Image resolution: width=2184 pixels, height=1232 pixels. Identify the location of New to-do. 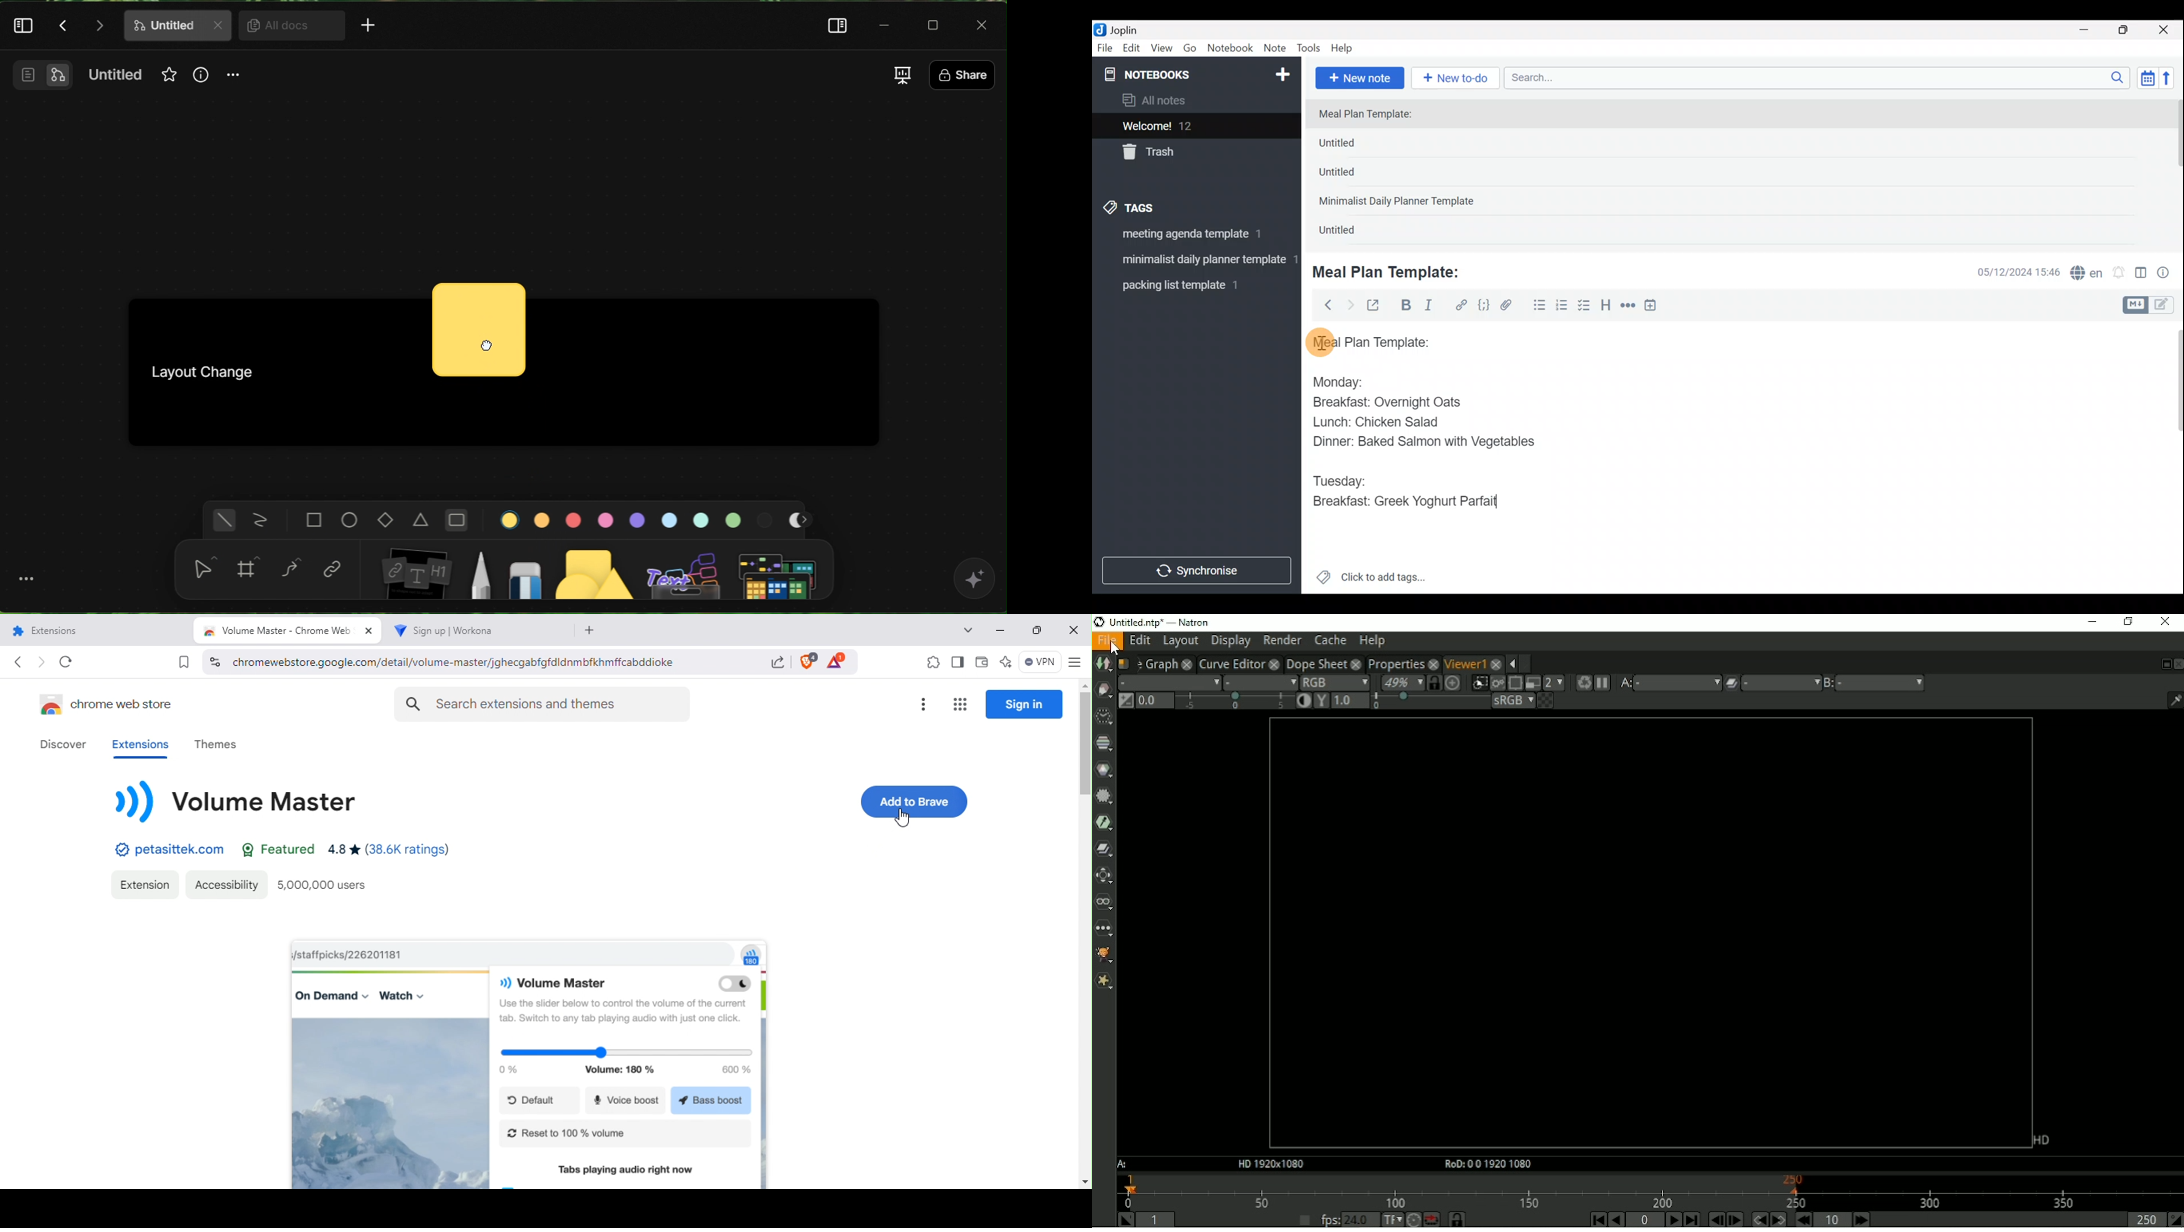
(1458, 79).